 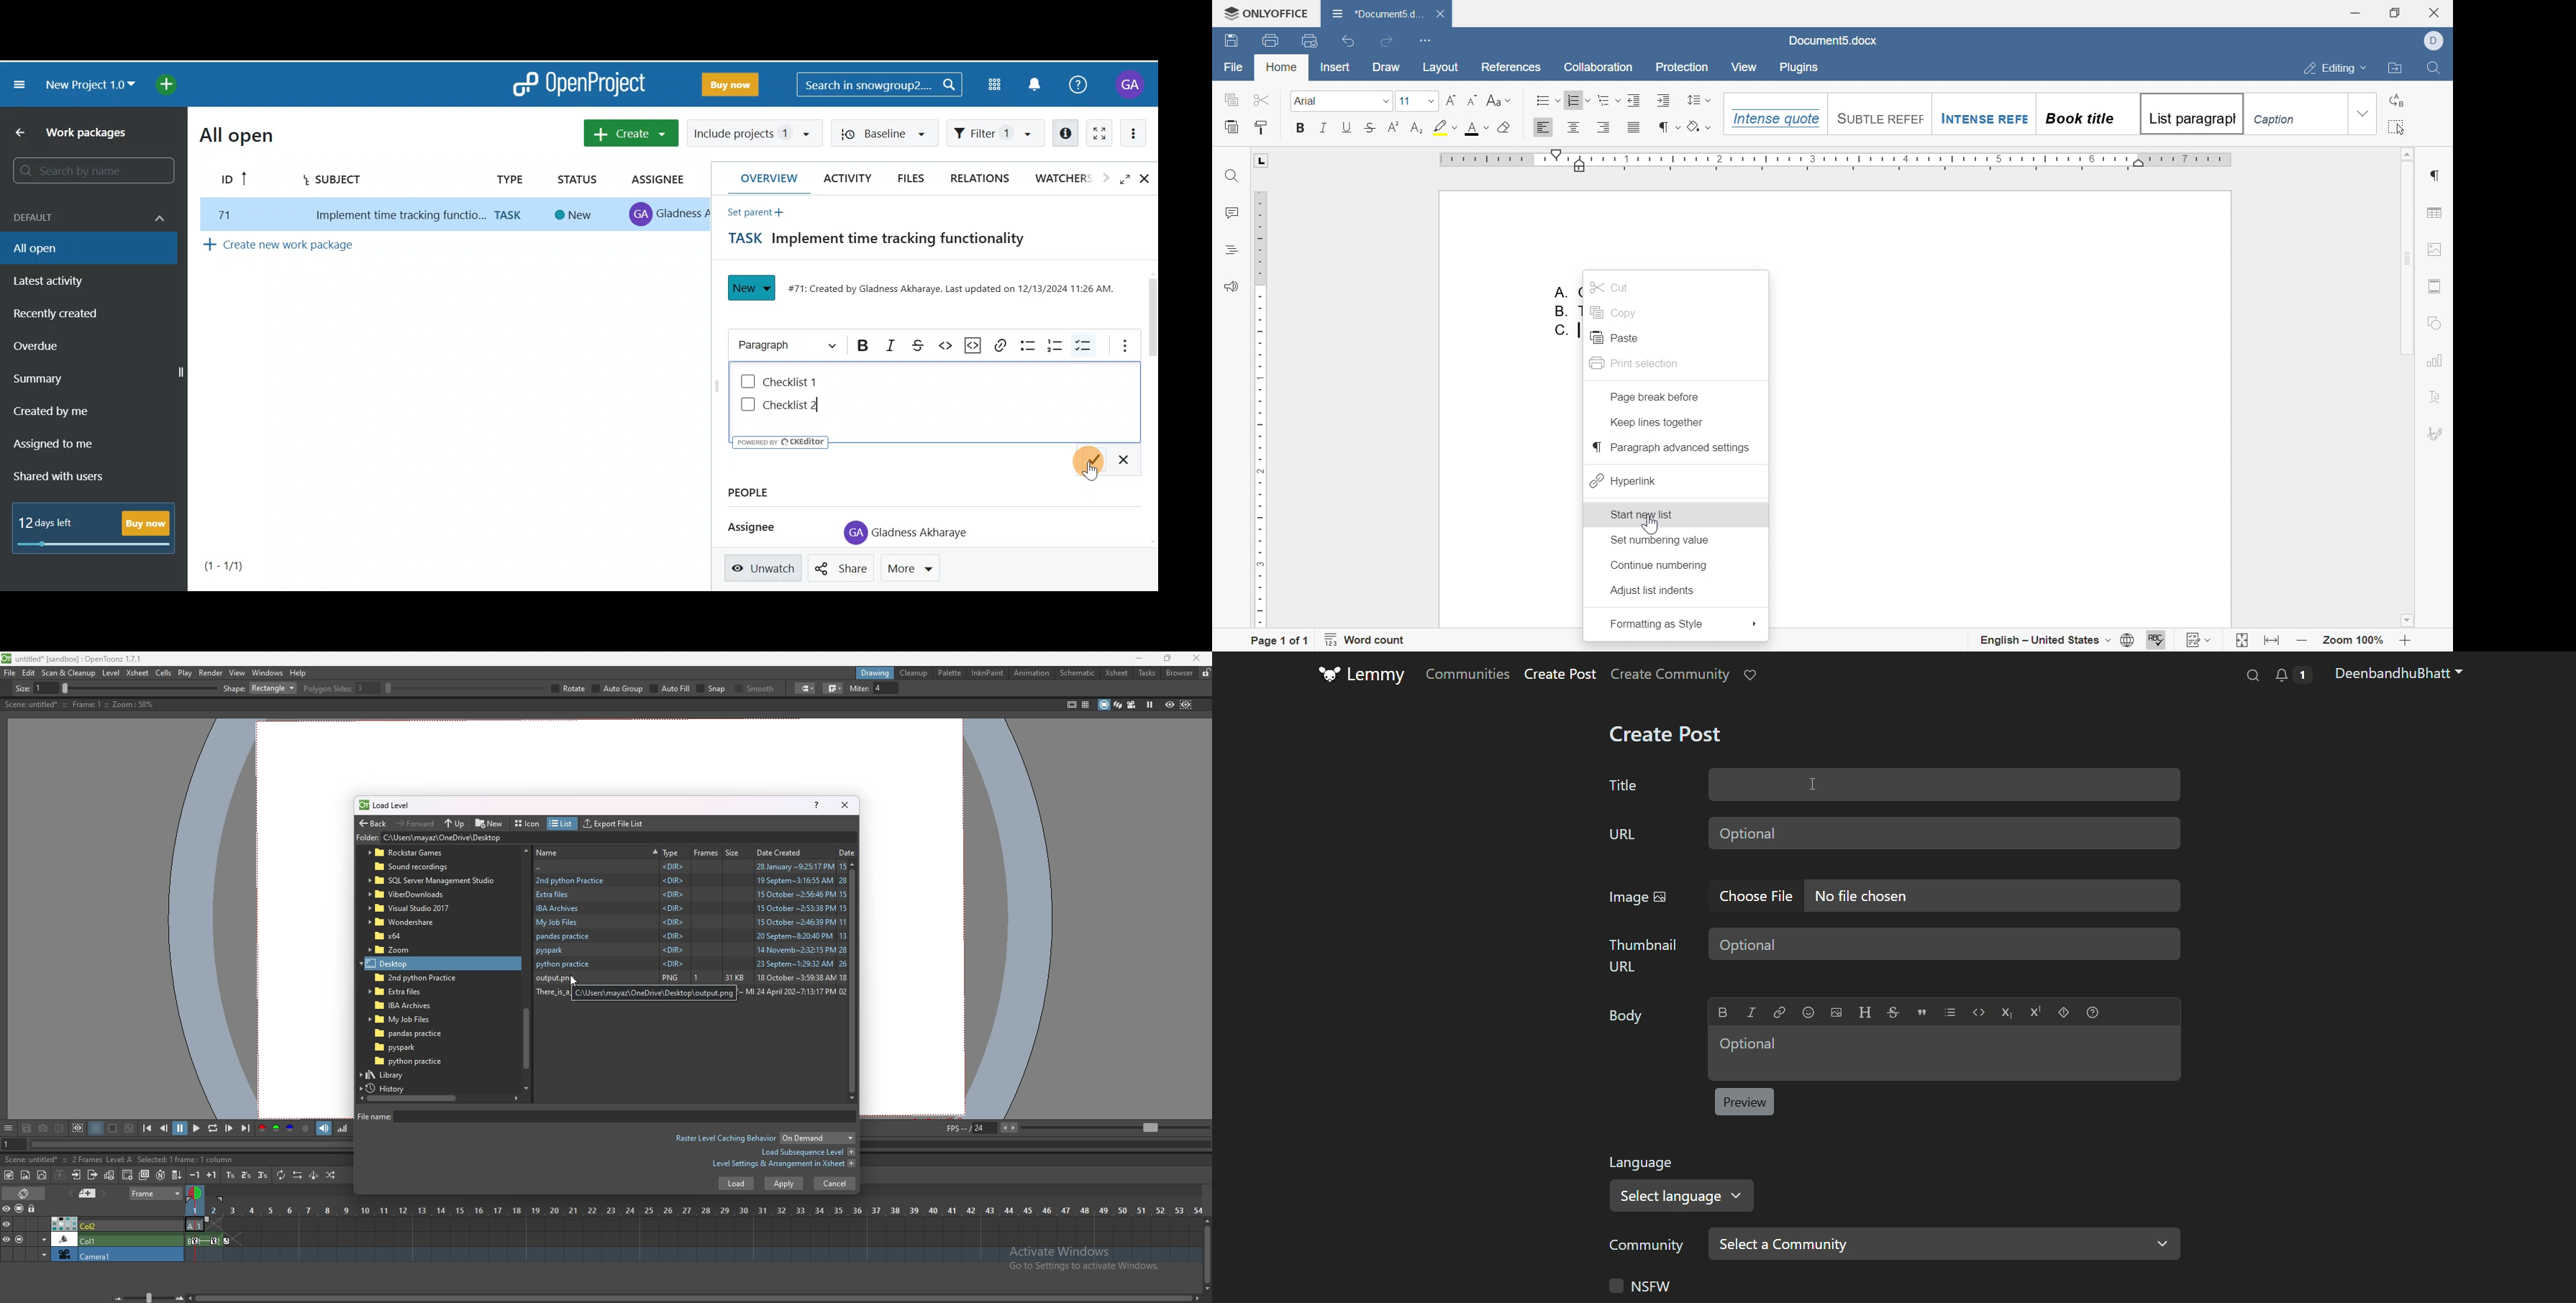 I want to click on folder, so click(x=692, y=950).